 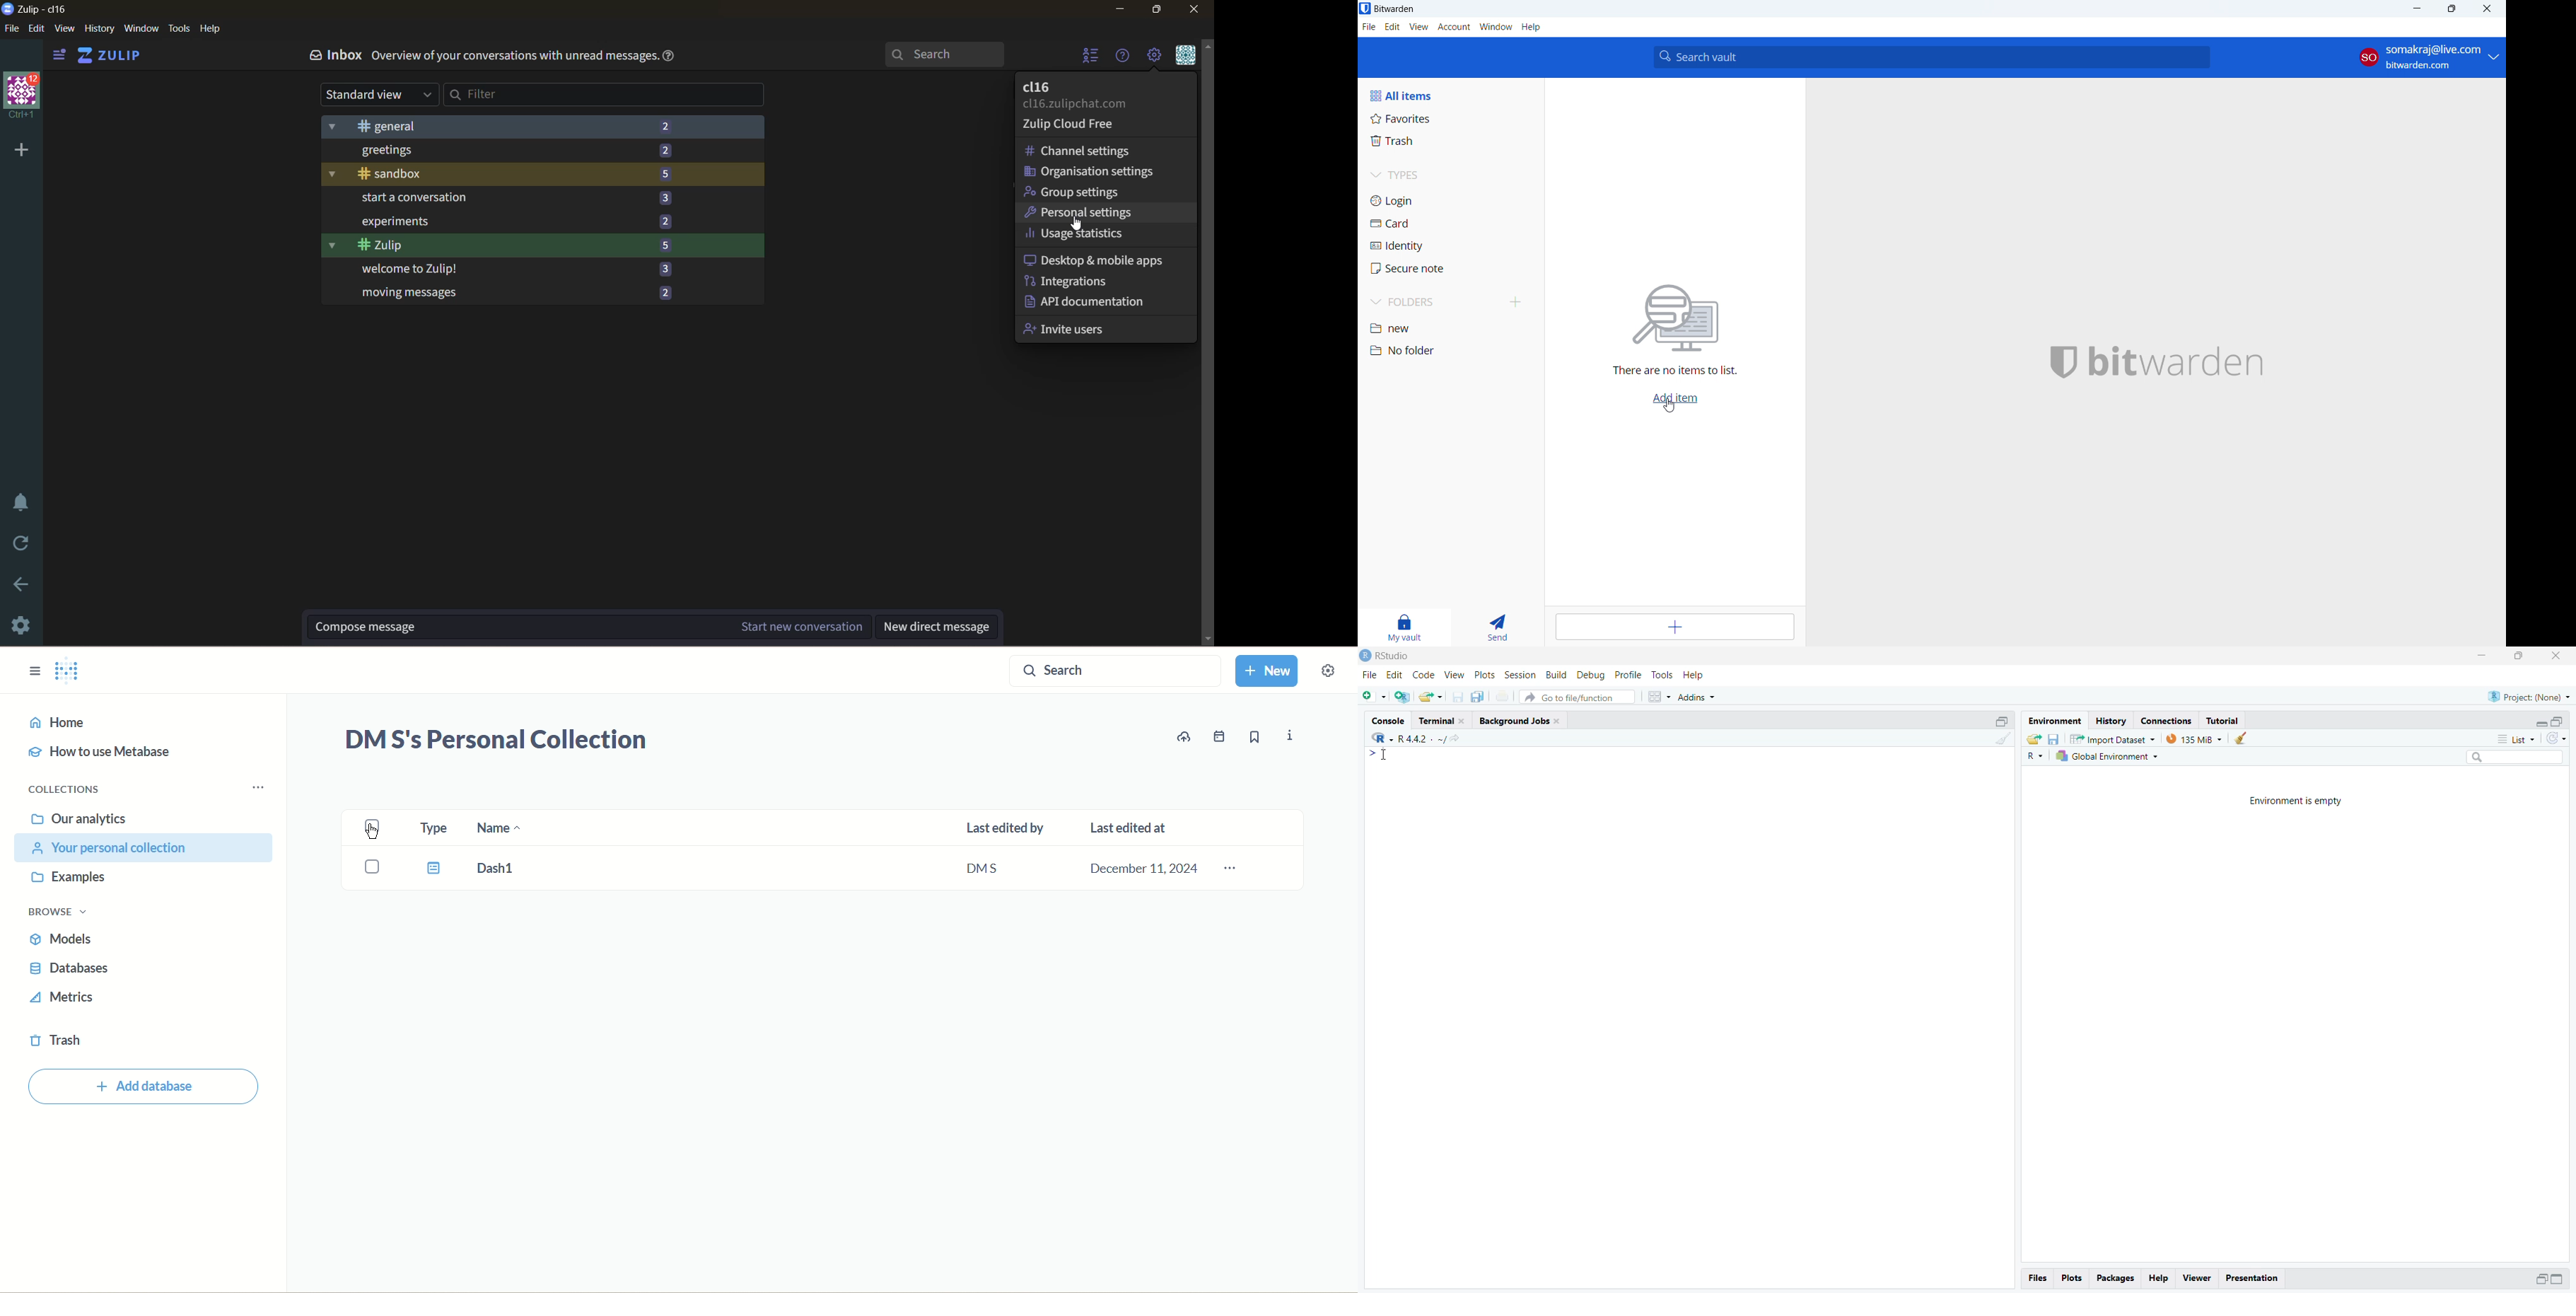 I want to click on send, so click(x=1496, y=627).